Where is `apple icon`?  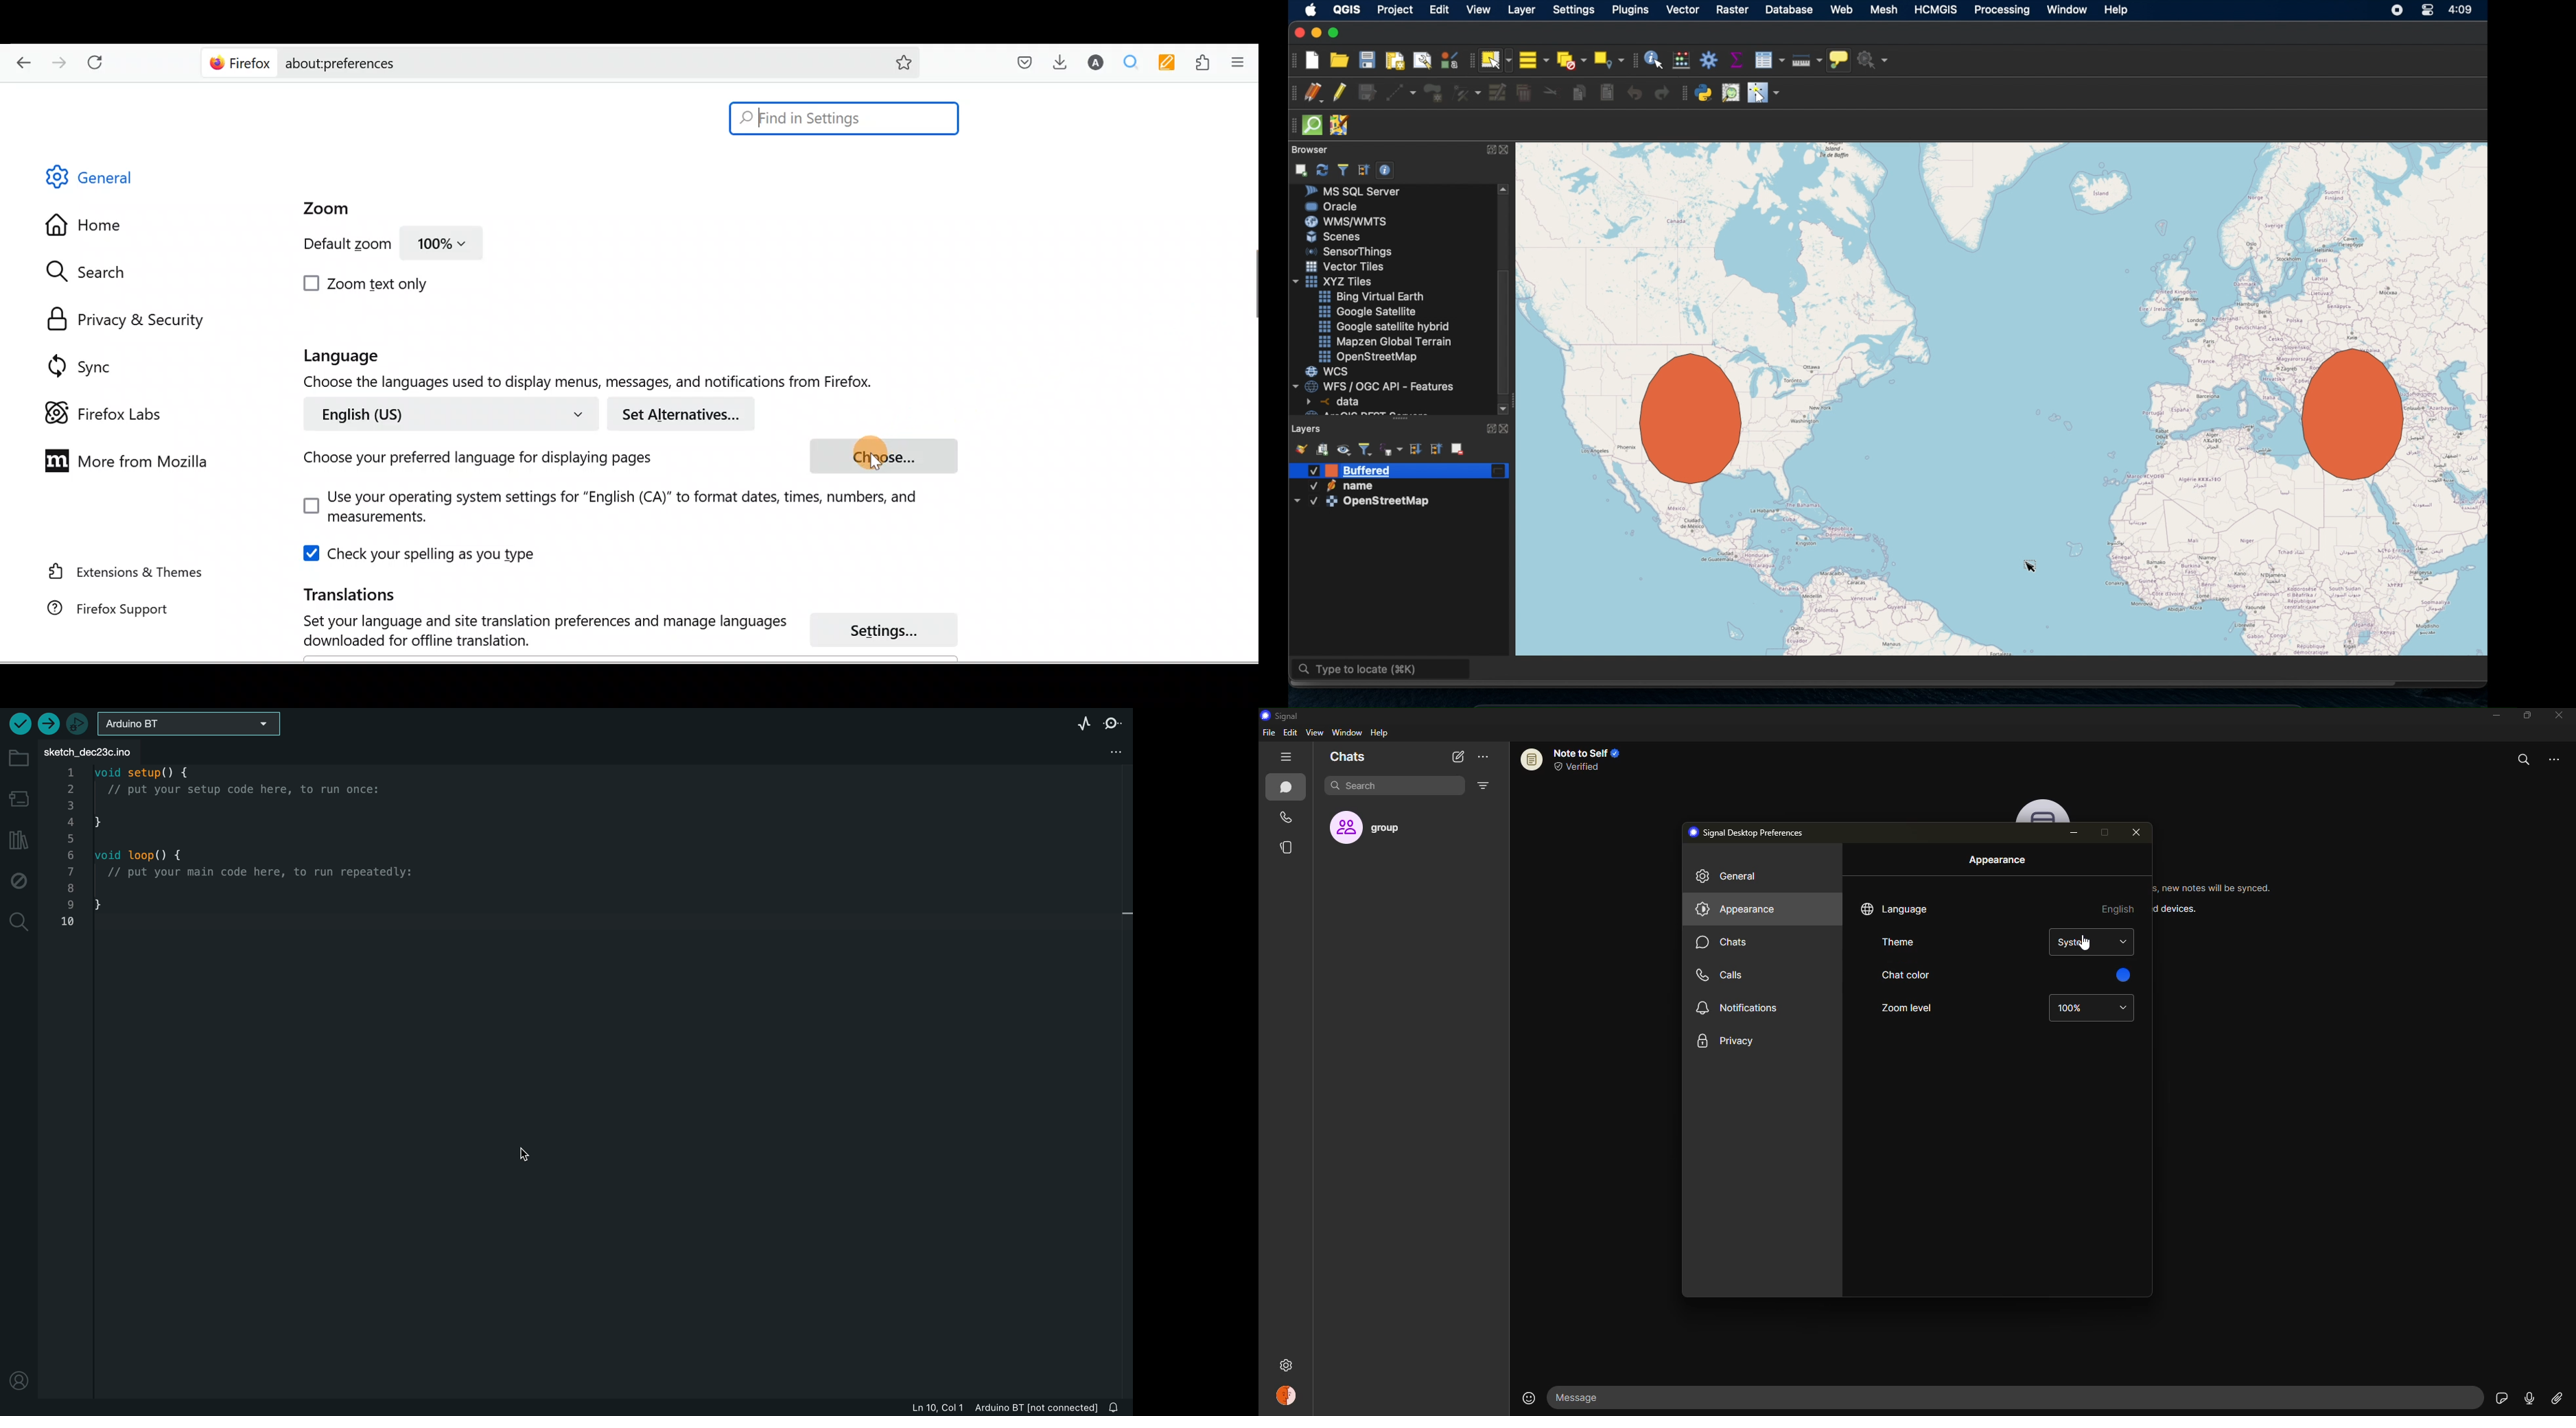
apple icon is located at coordinates (1308, 9).